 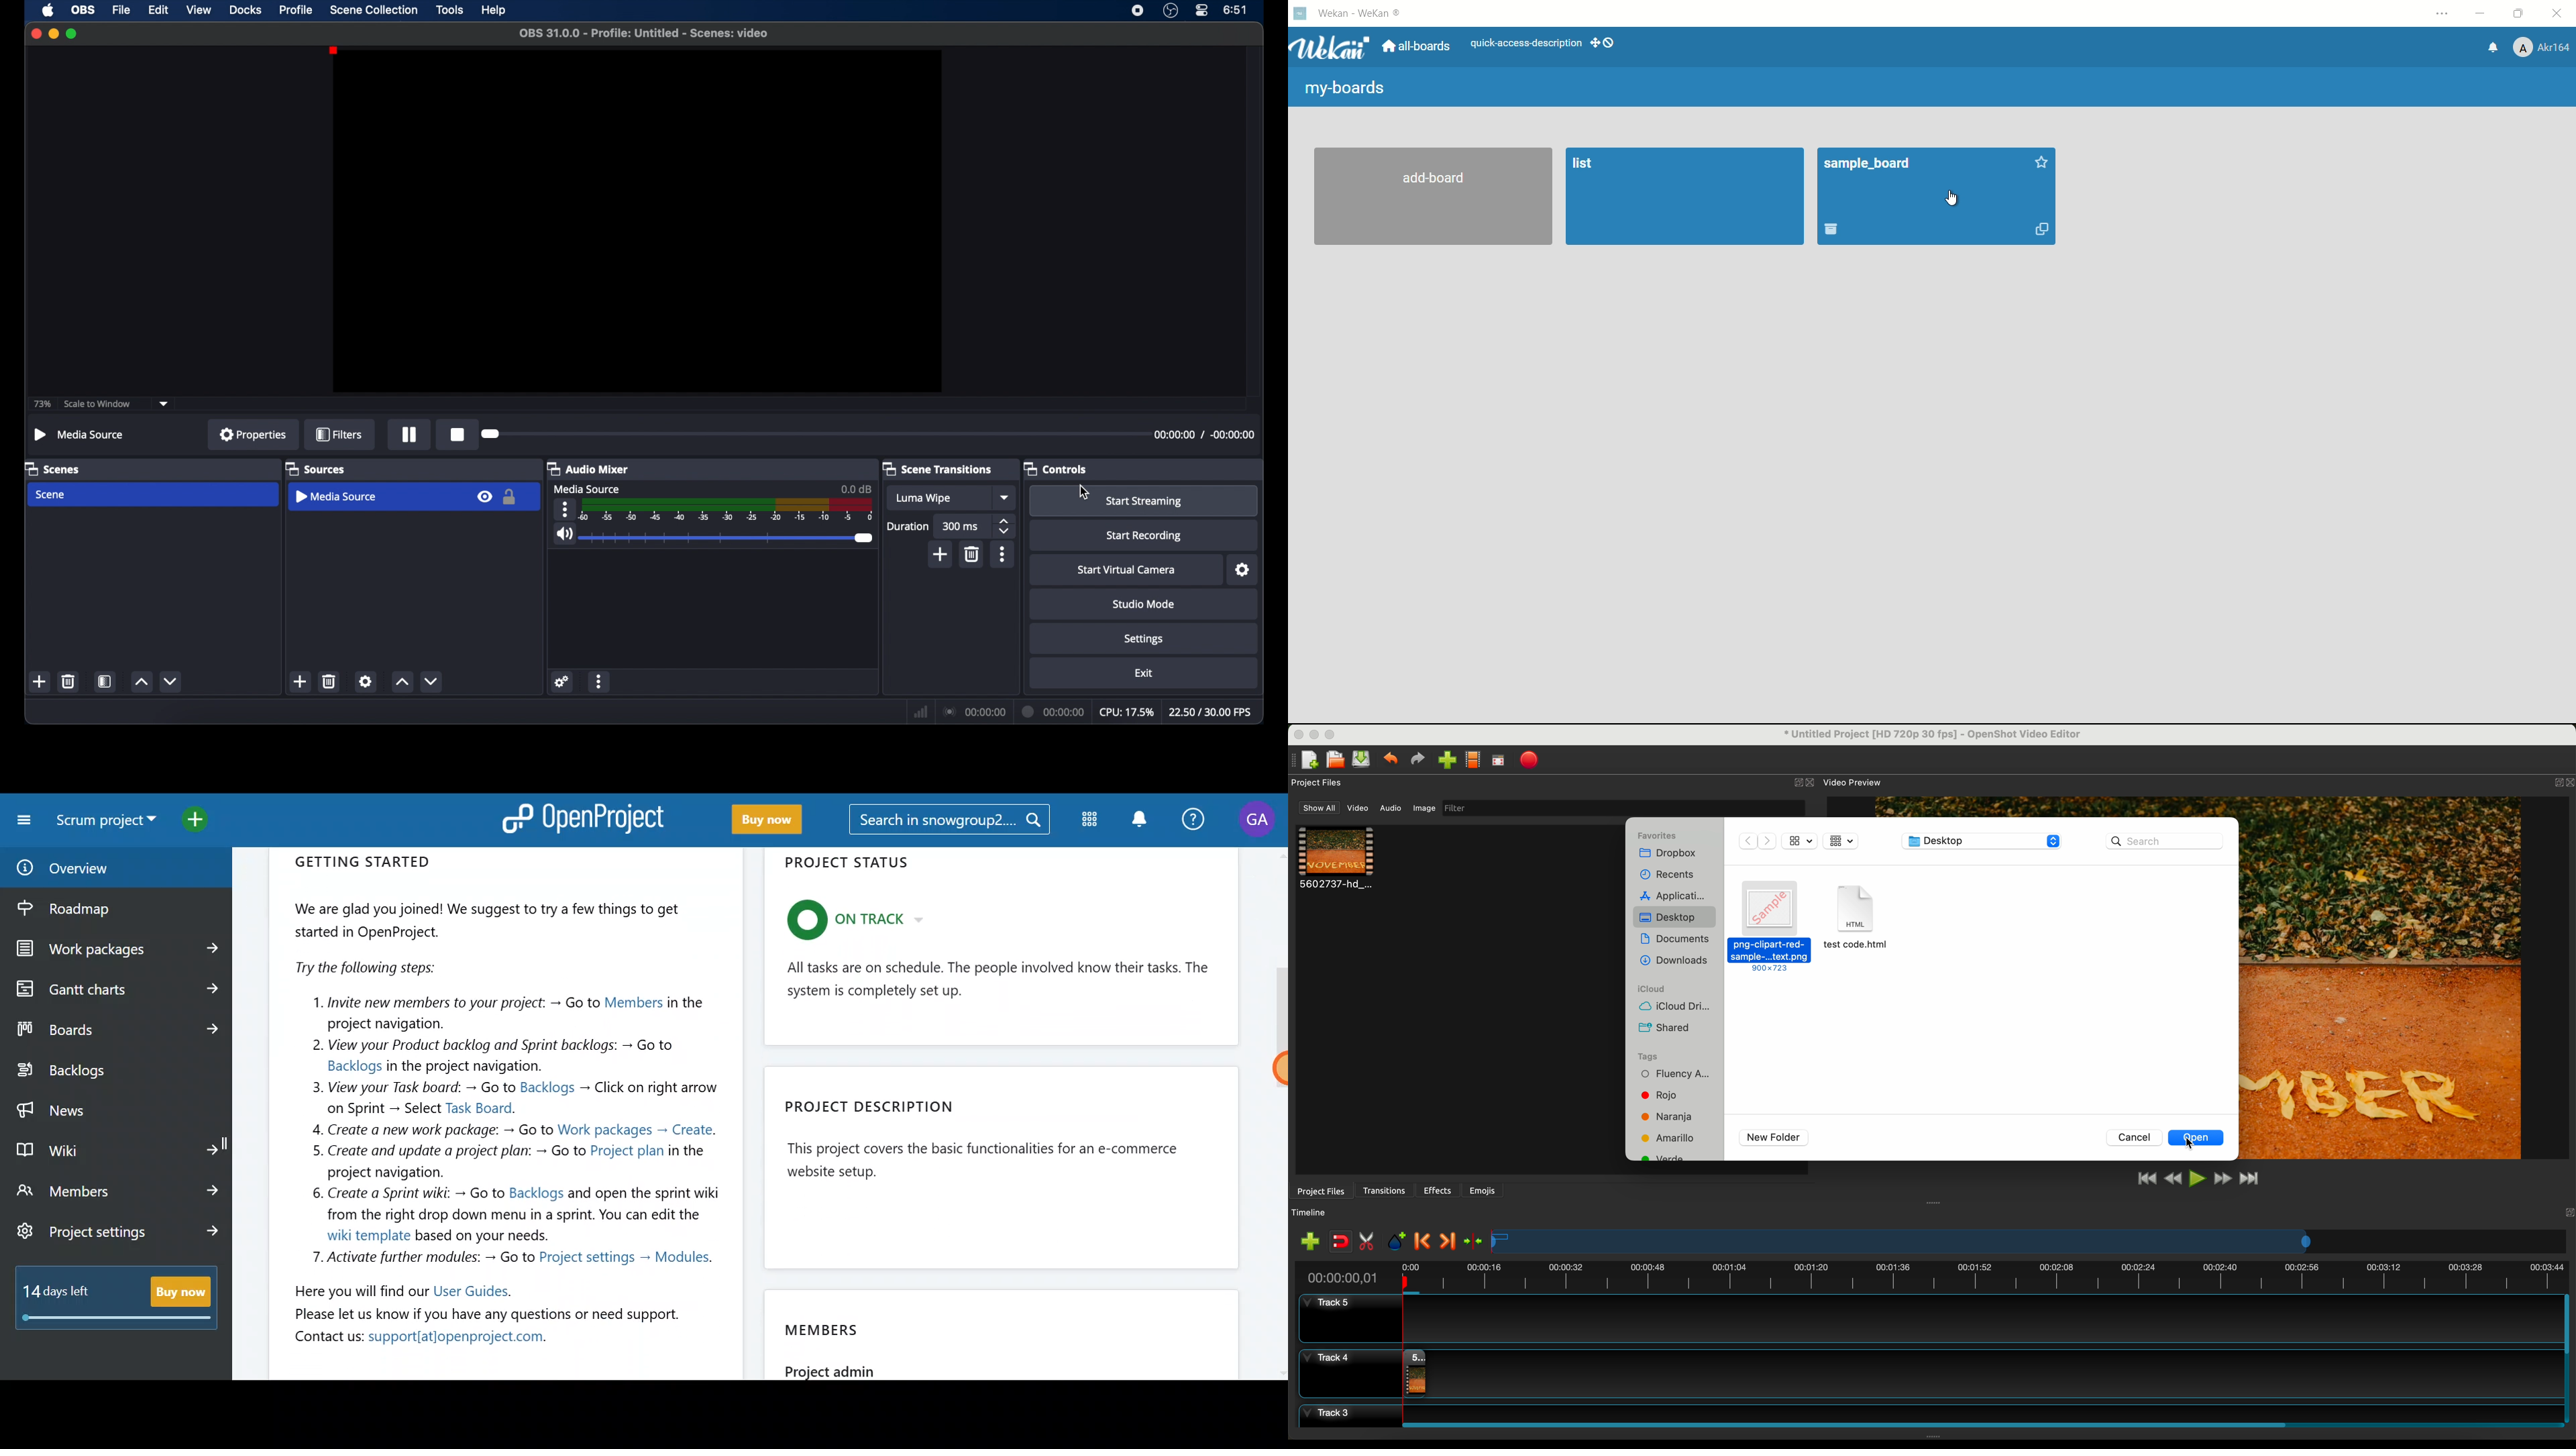 What do you see at coordinates (53, 468) in the screenshot?
I see `scenes` at bounding box center [53, 468].